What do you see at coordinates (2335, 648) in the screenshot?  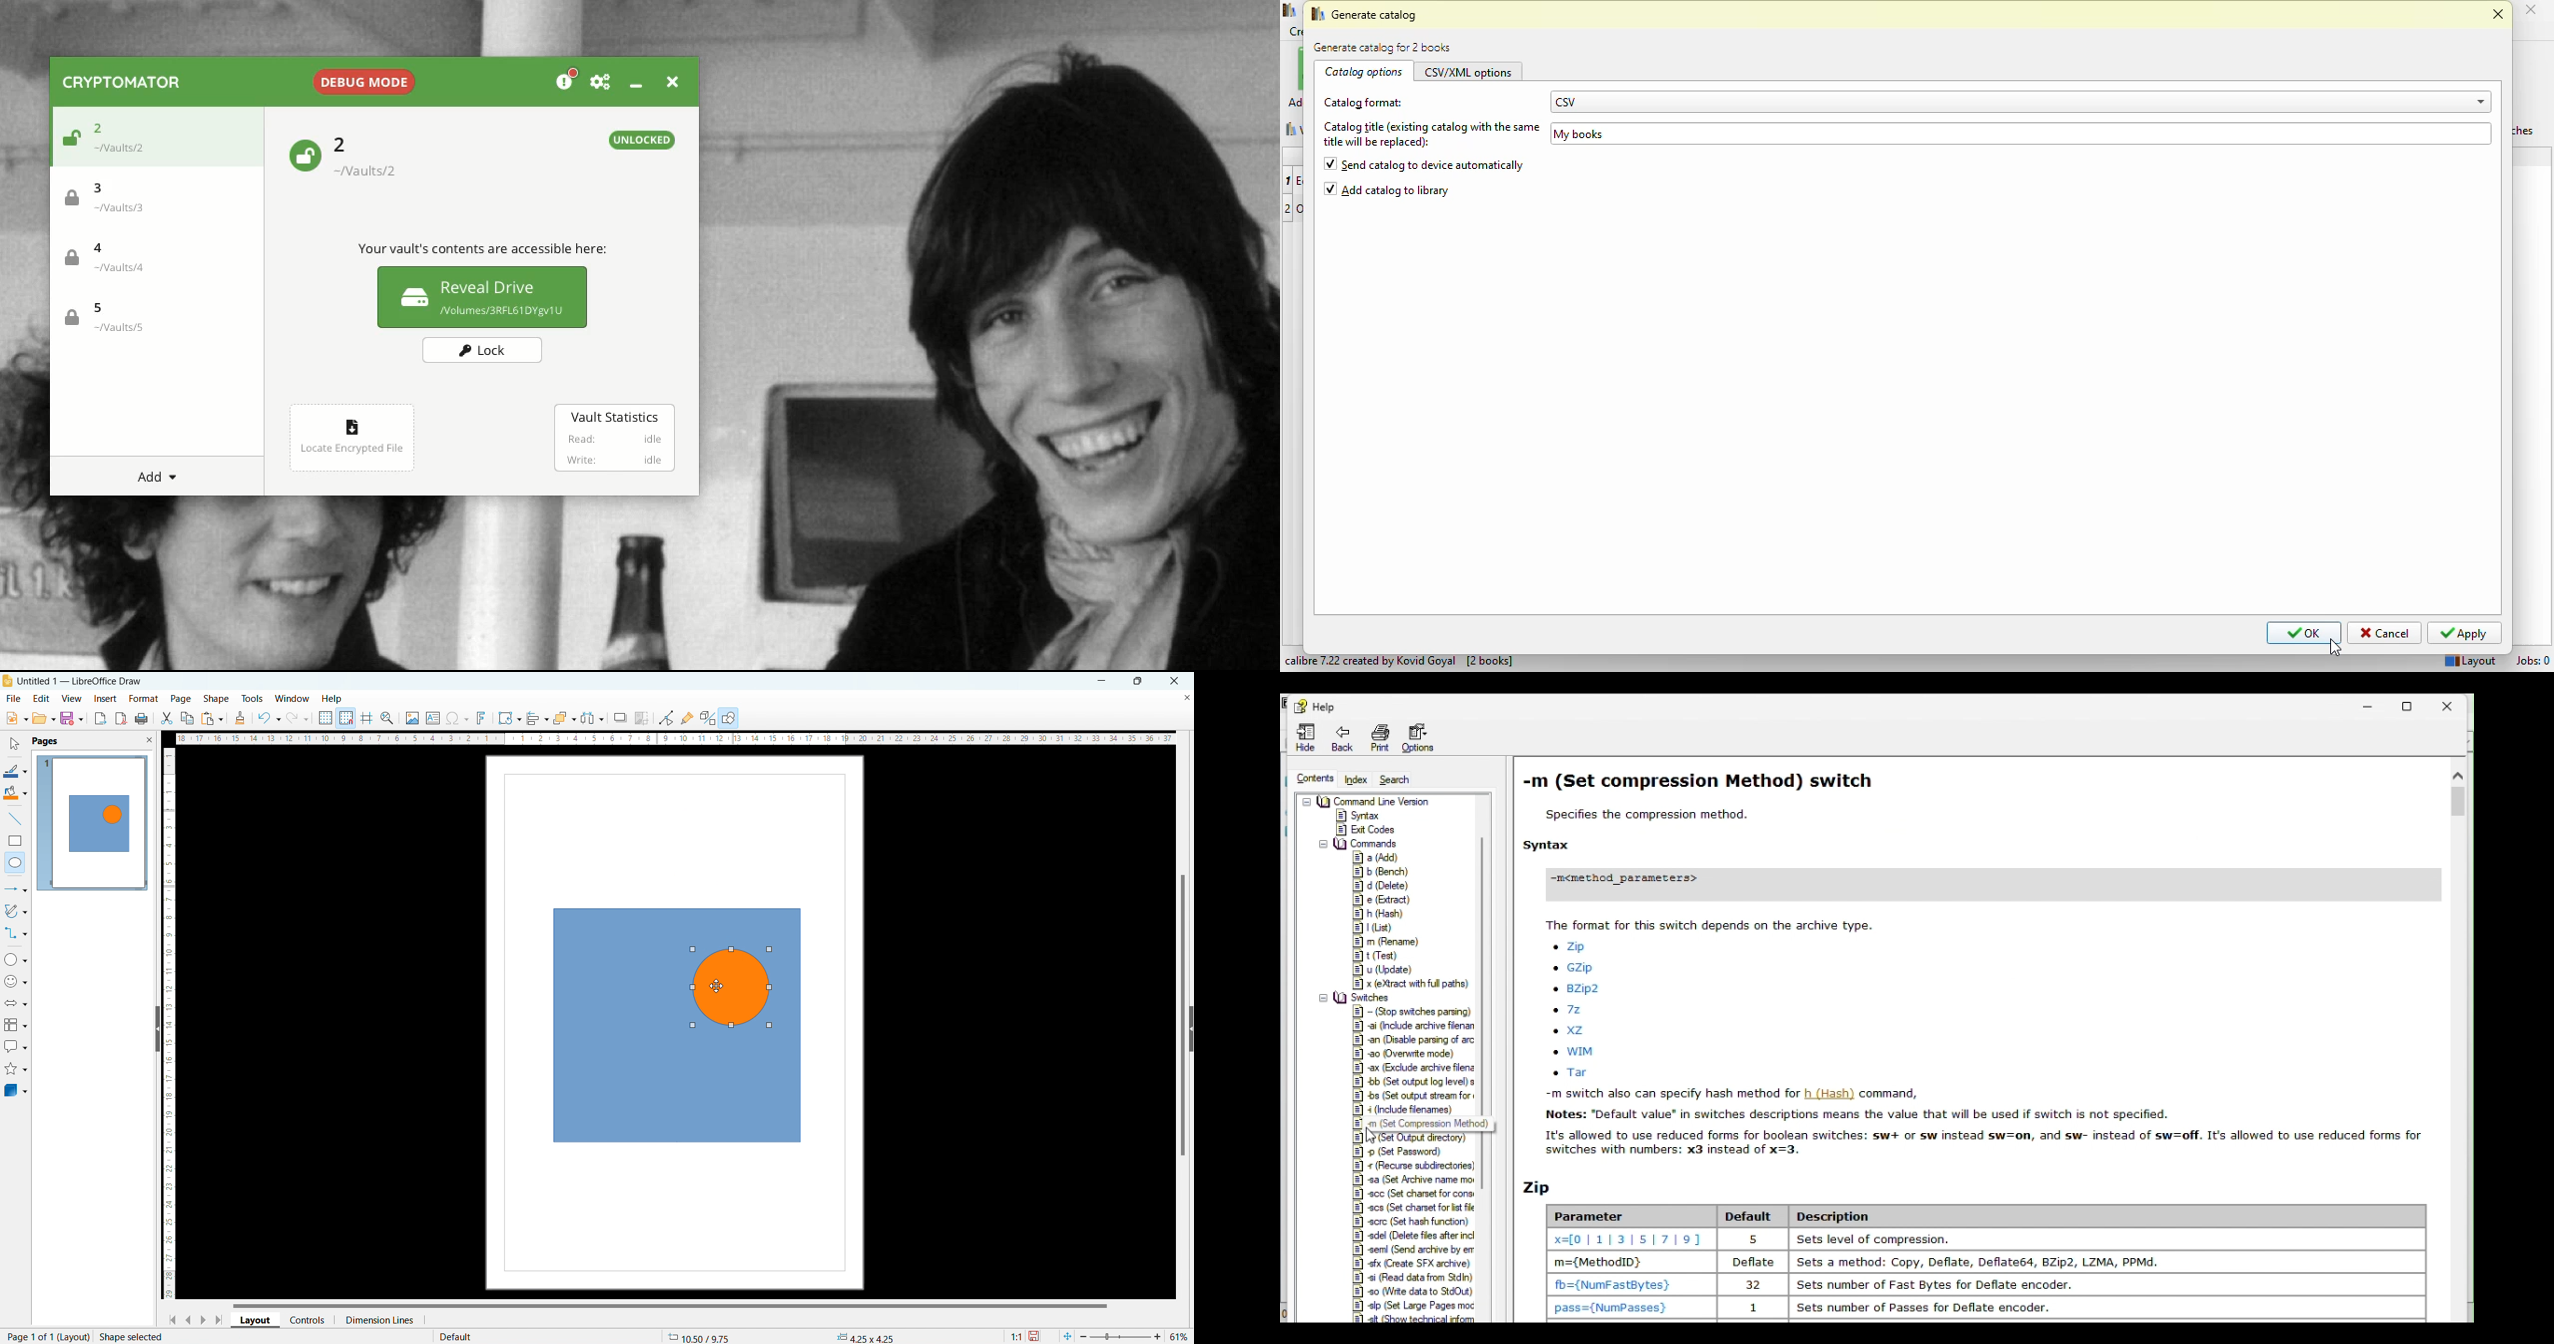 I see `cursor` at bounding box center [2335, 648].